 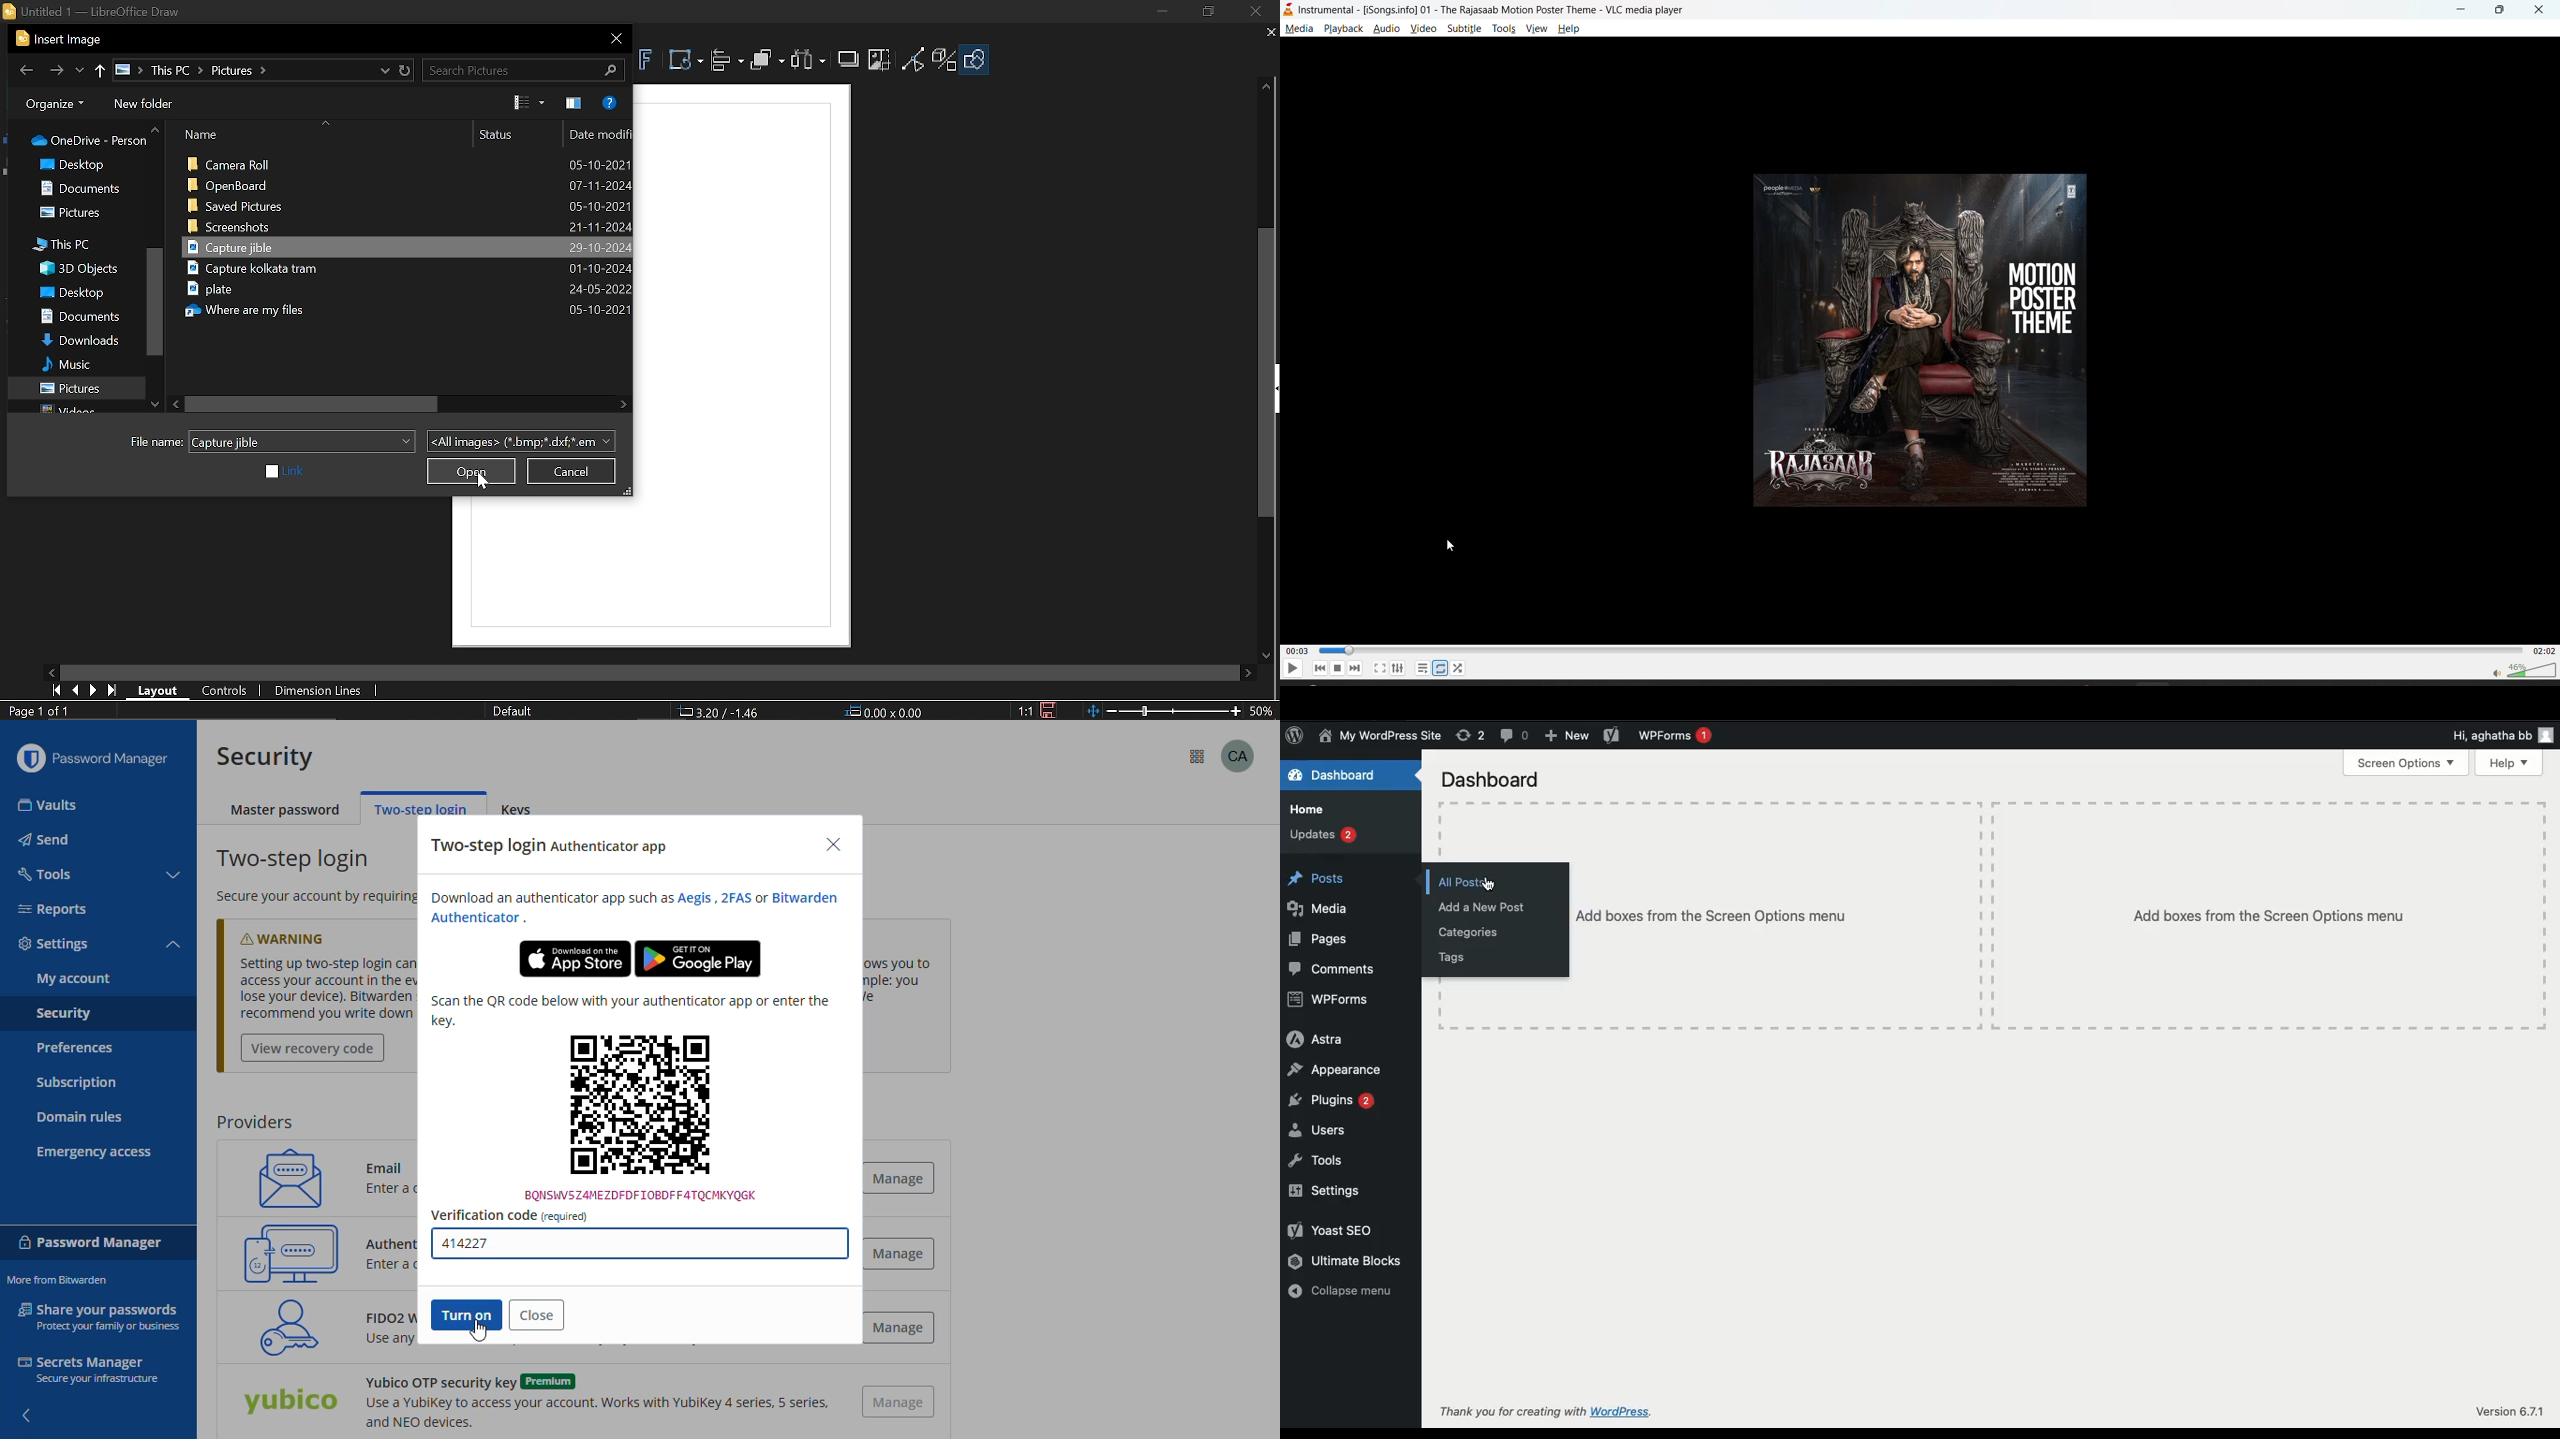 I want to click on password manager, so click(x=118, y=758).